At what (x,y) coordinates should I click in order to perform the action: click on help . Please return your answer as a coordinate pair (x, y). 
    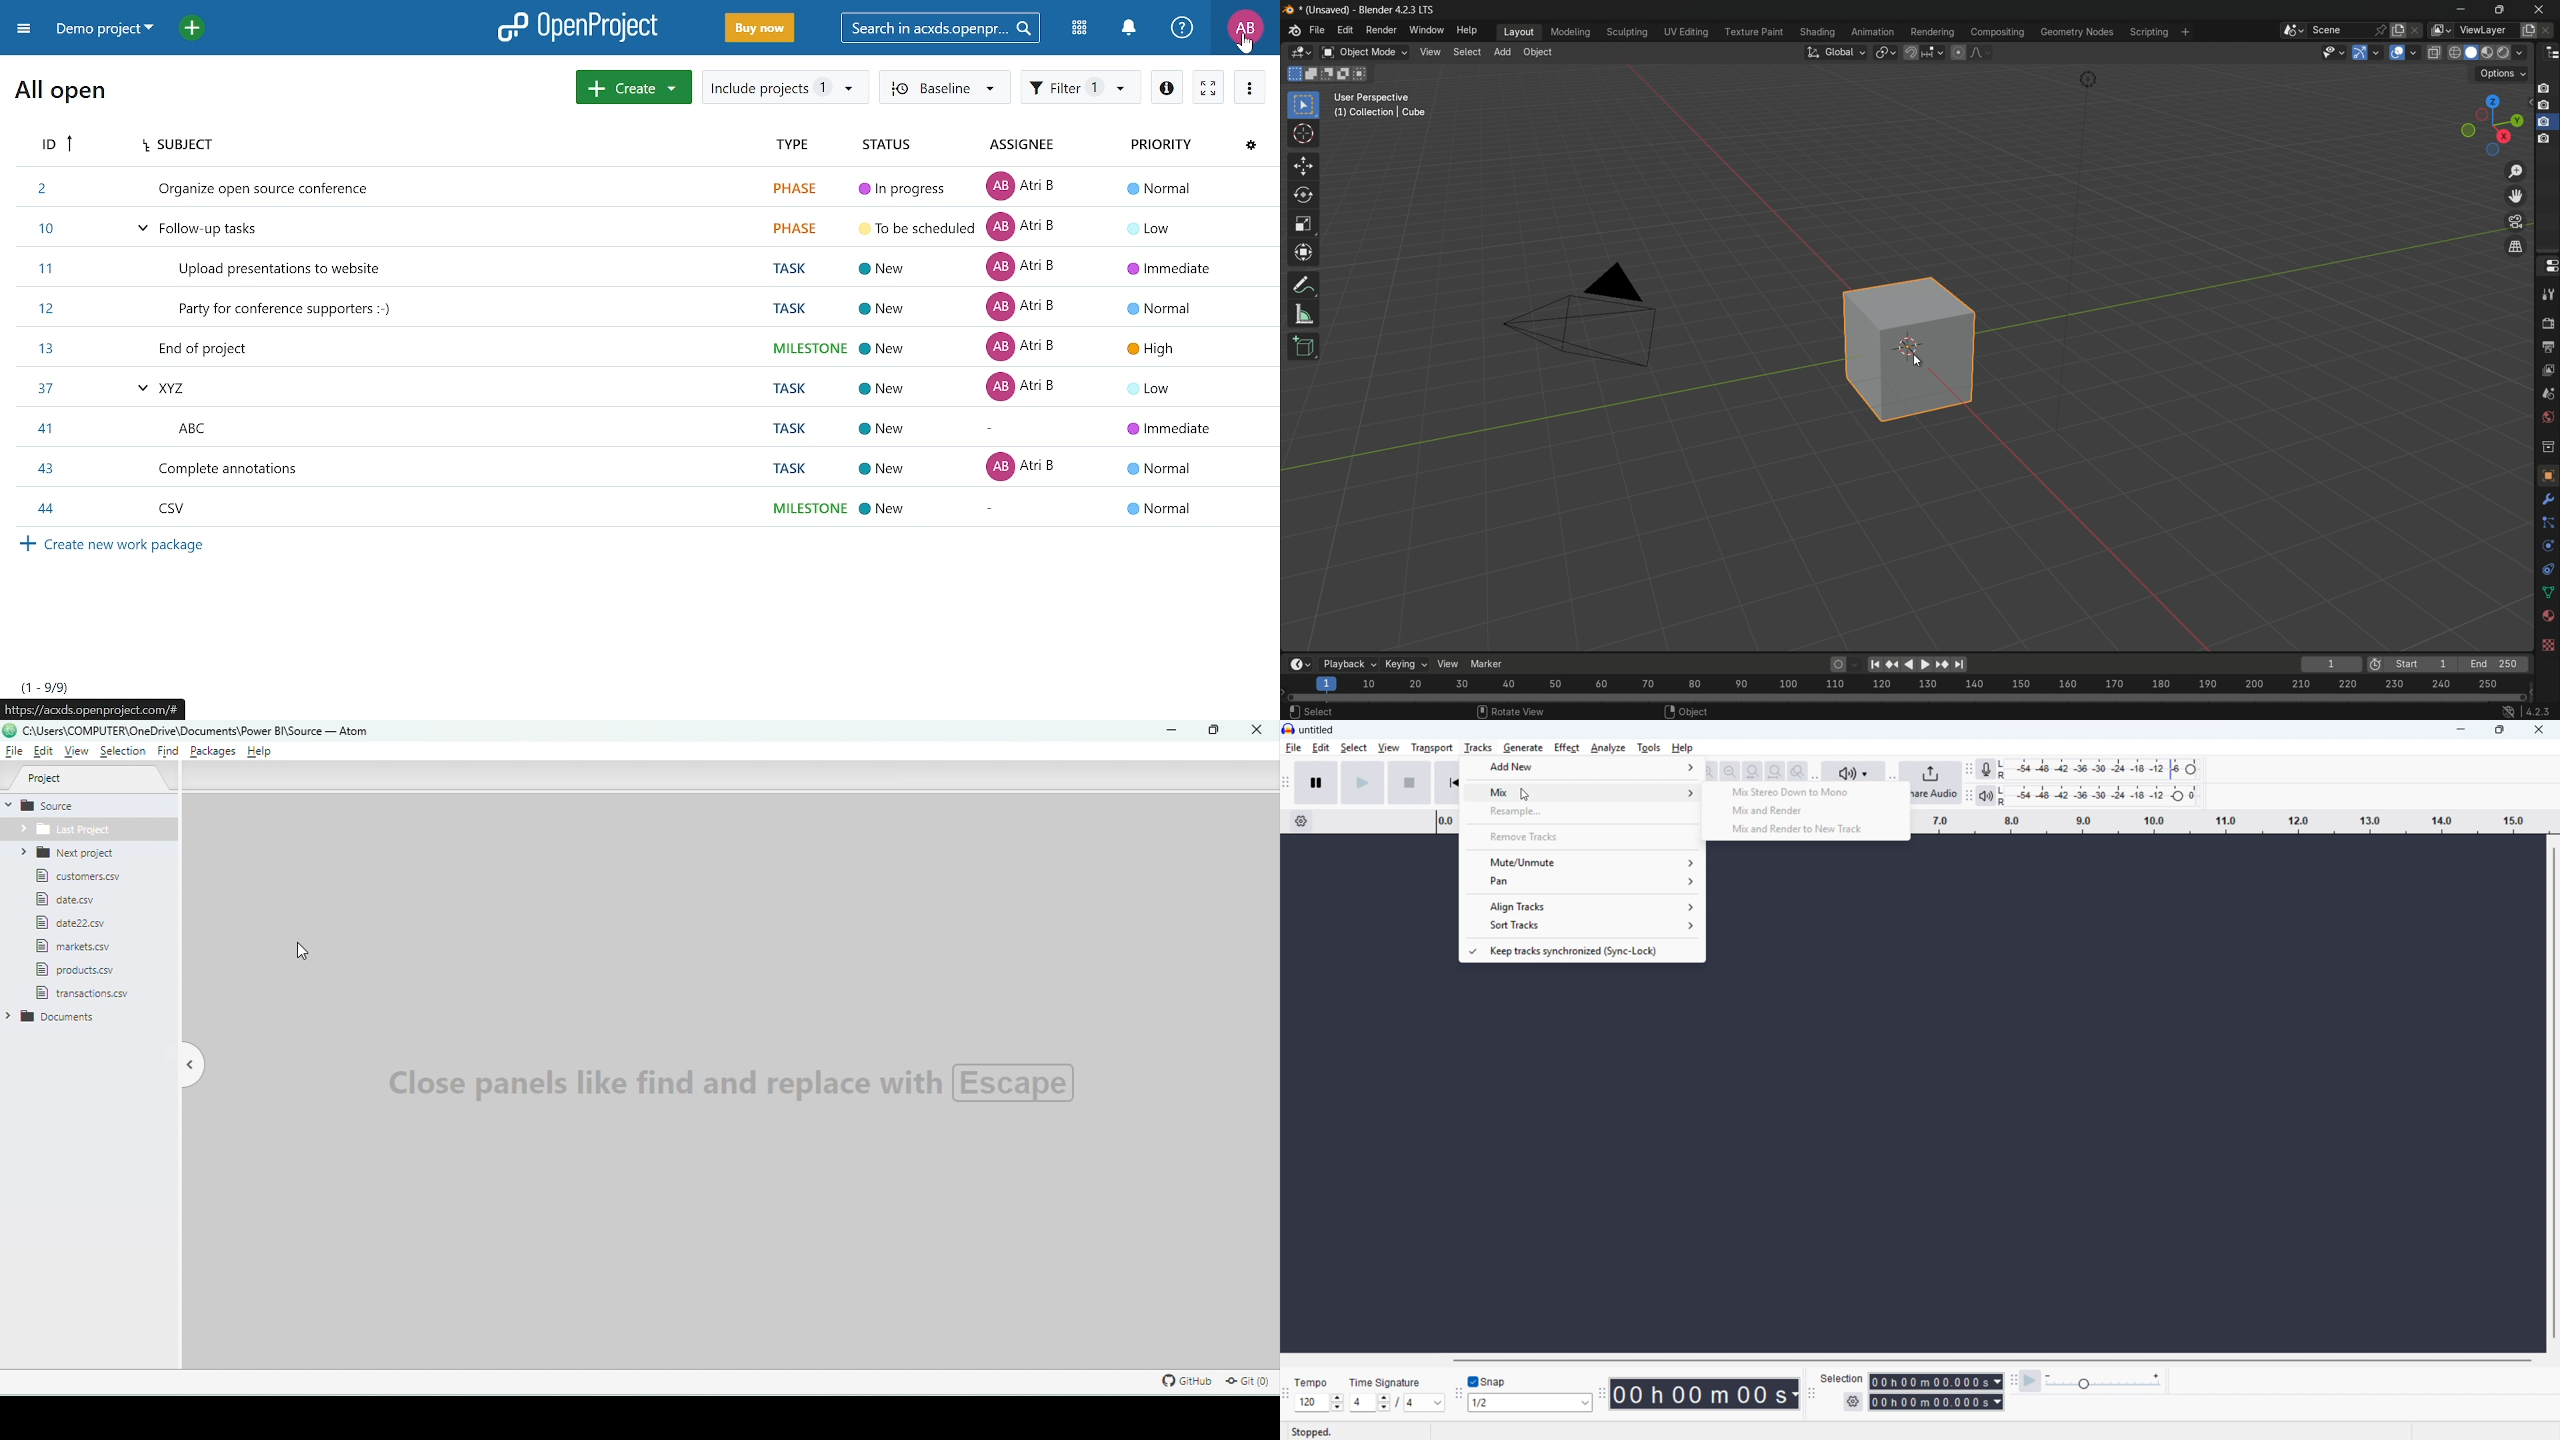
    Looking at the image, I should click on (1683, 748).